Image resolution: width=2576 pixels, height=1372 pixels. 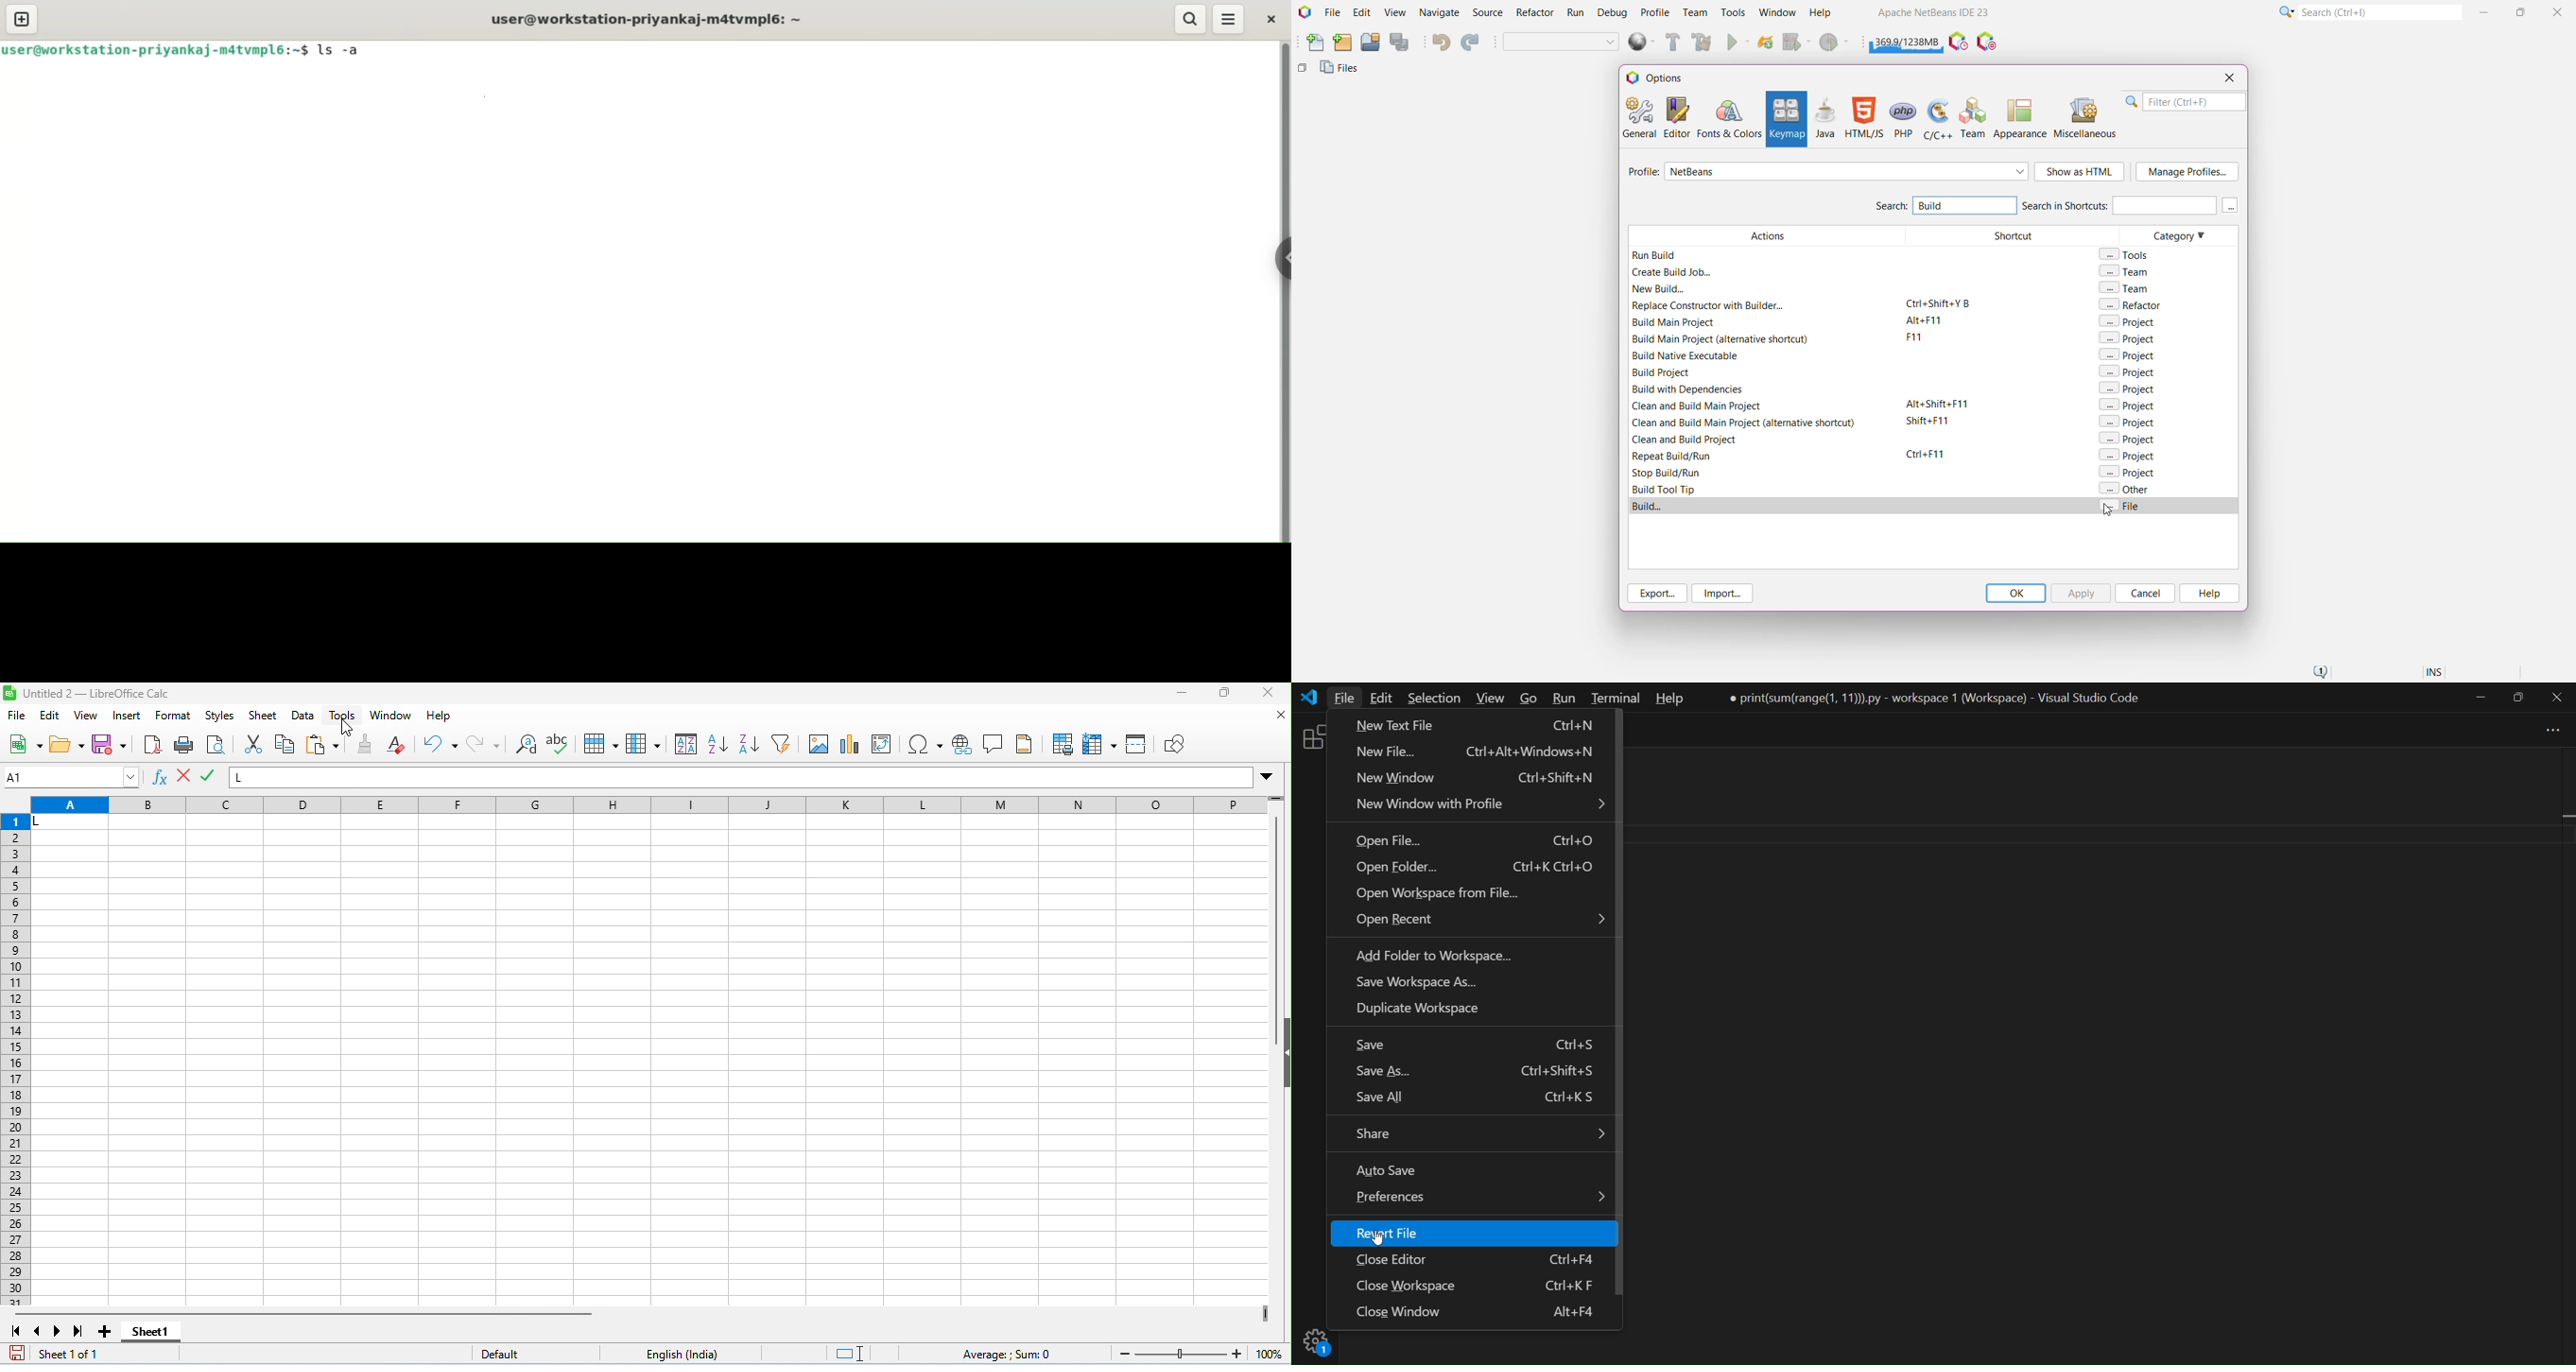 I want to click on ls-a, so click(x=341, y=49).